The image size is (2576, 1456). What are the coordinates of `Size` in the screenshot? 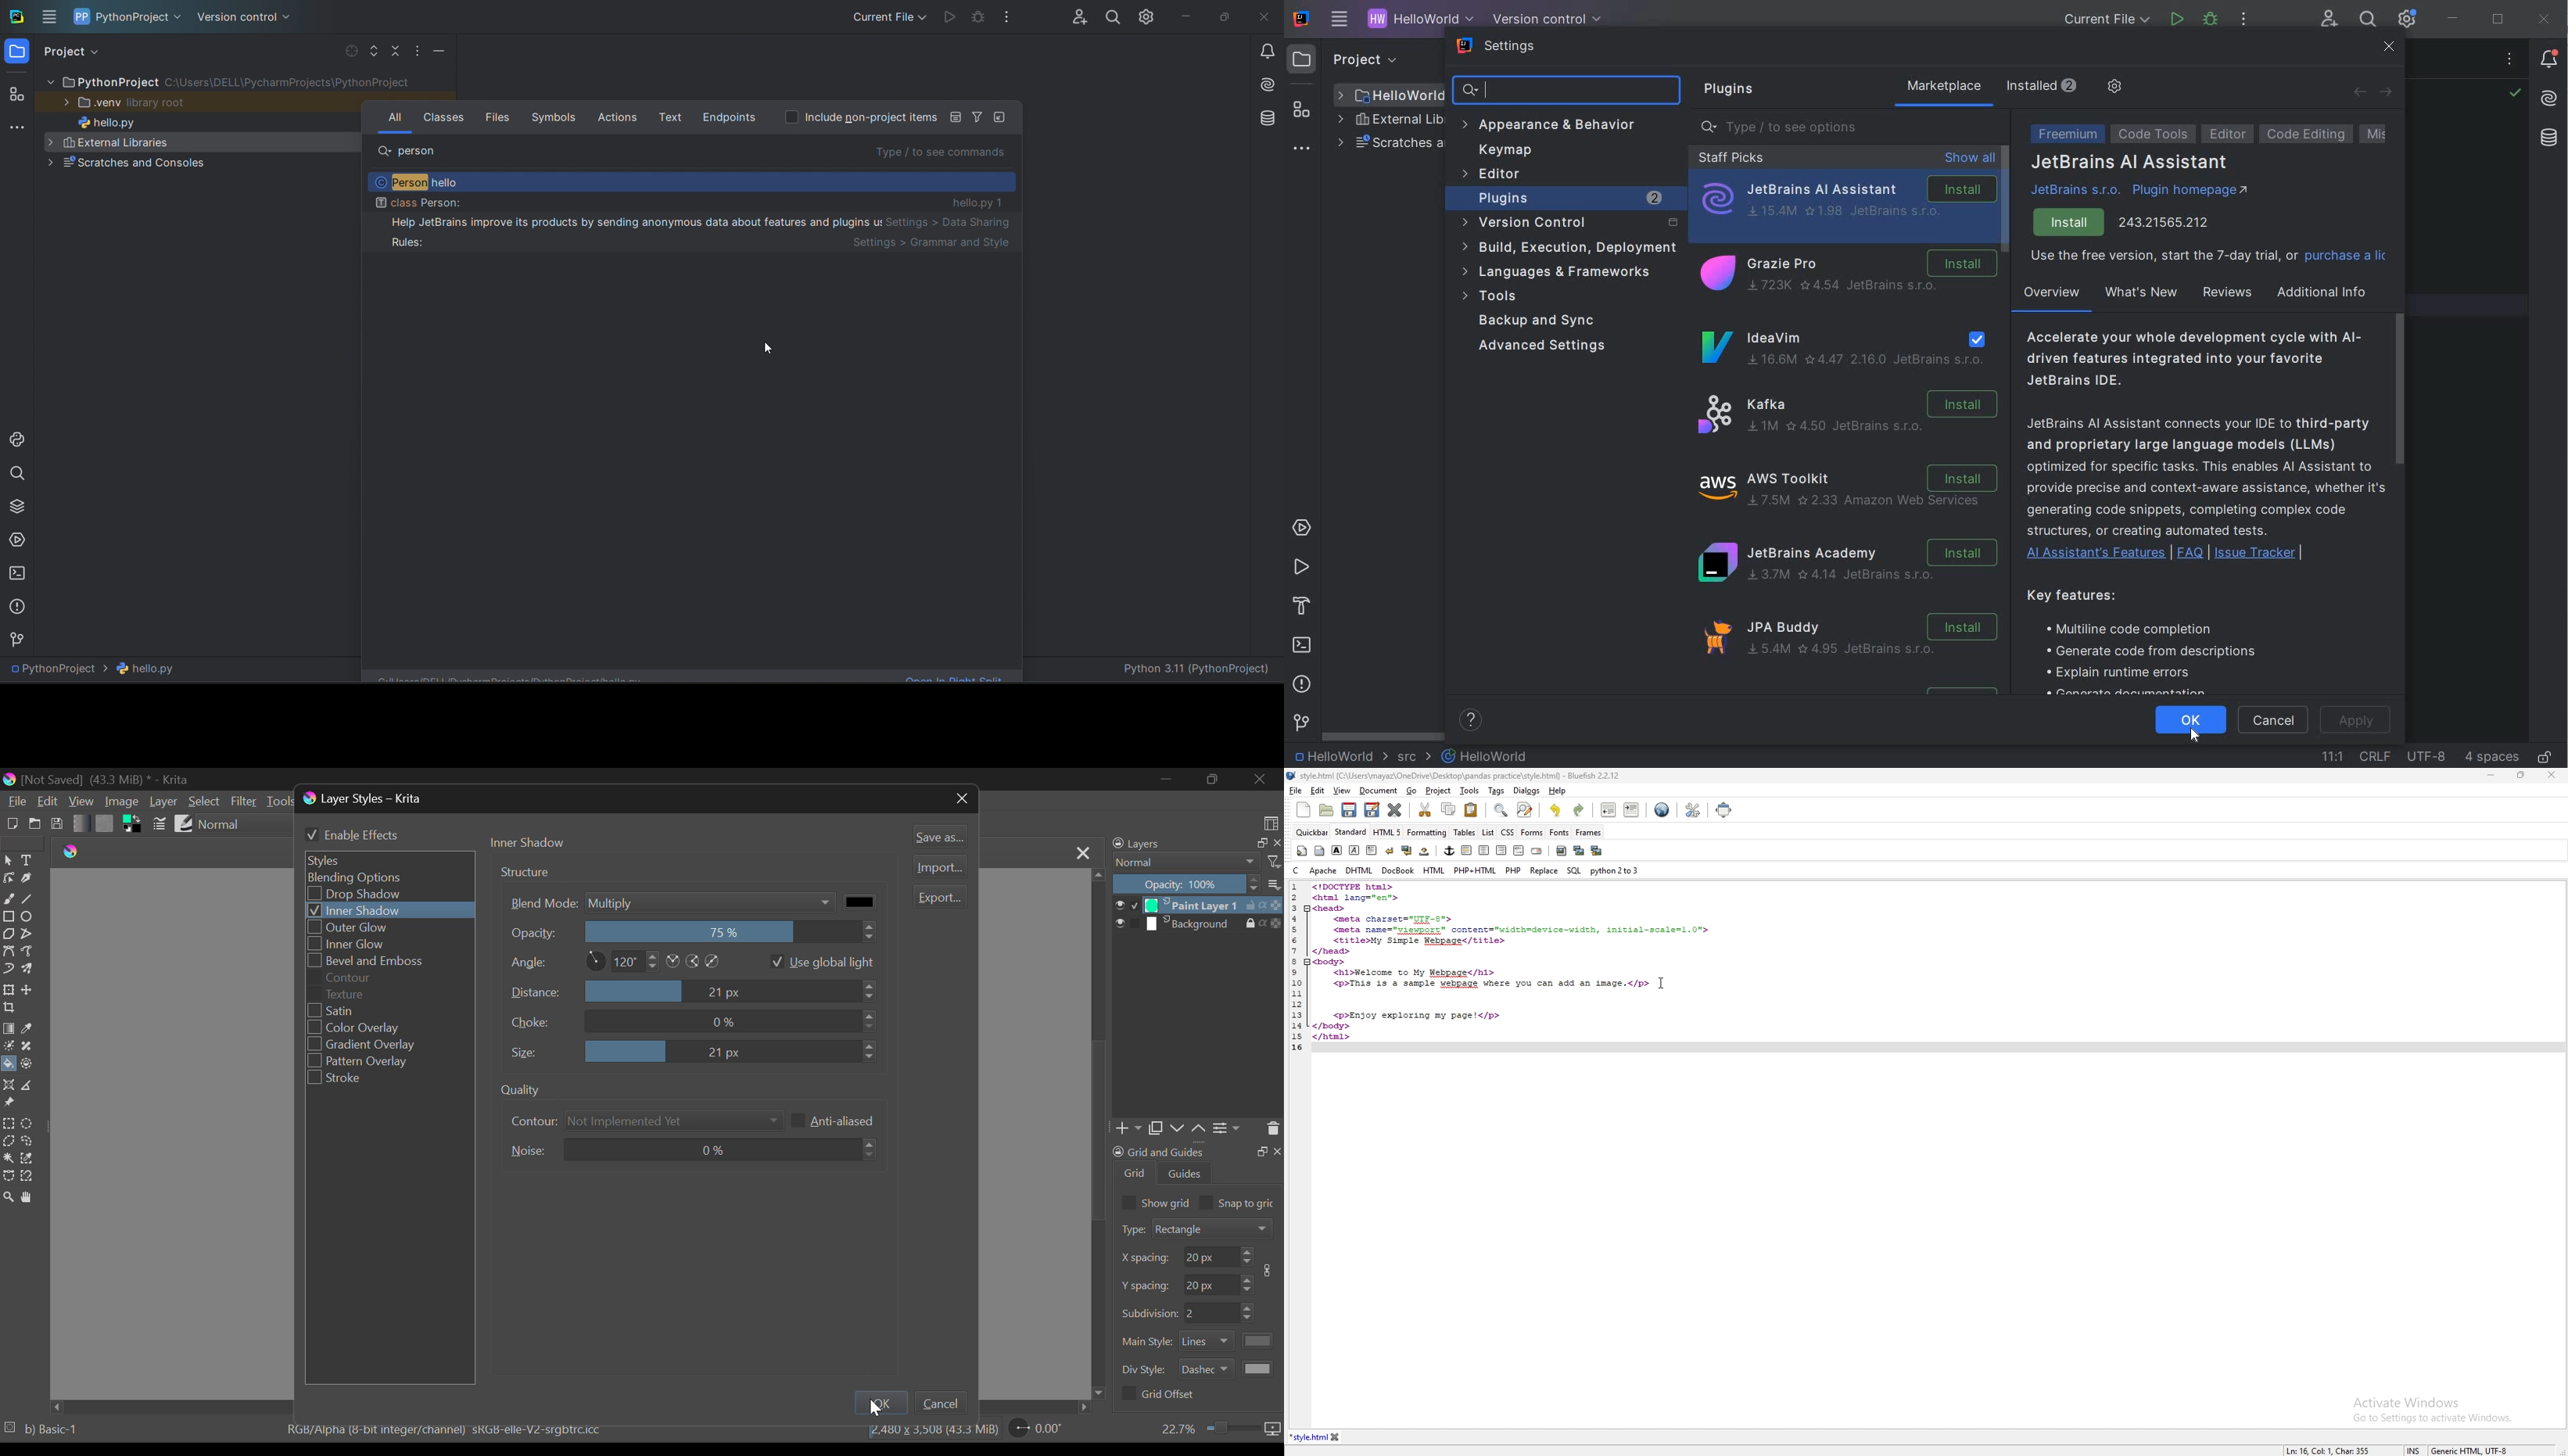 It's located at (691, 1055).